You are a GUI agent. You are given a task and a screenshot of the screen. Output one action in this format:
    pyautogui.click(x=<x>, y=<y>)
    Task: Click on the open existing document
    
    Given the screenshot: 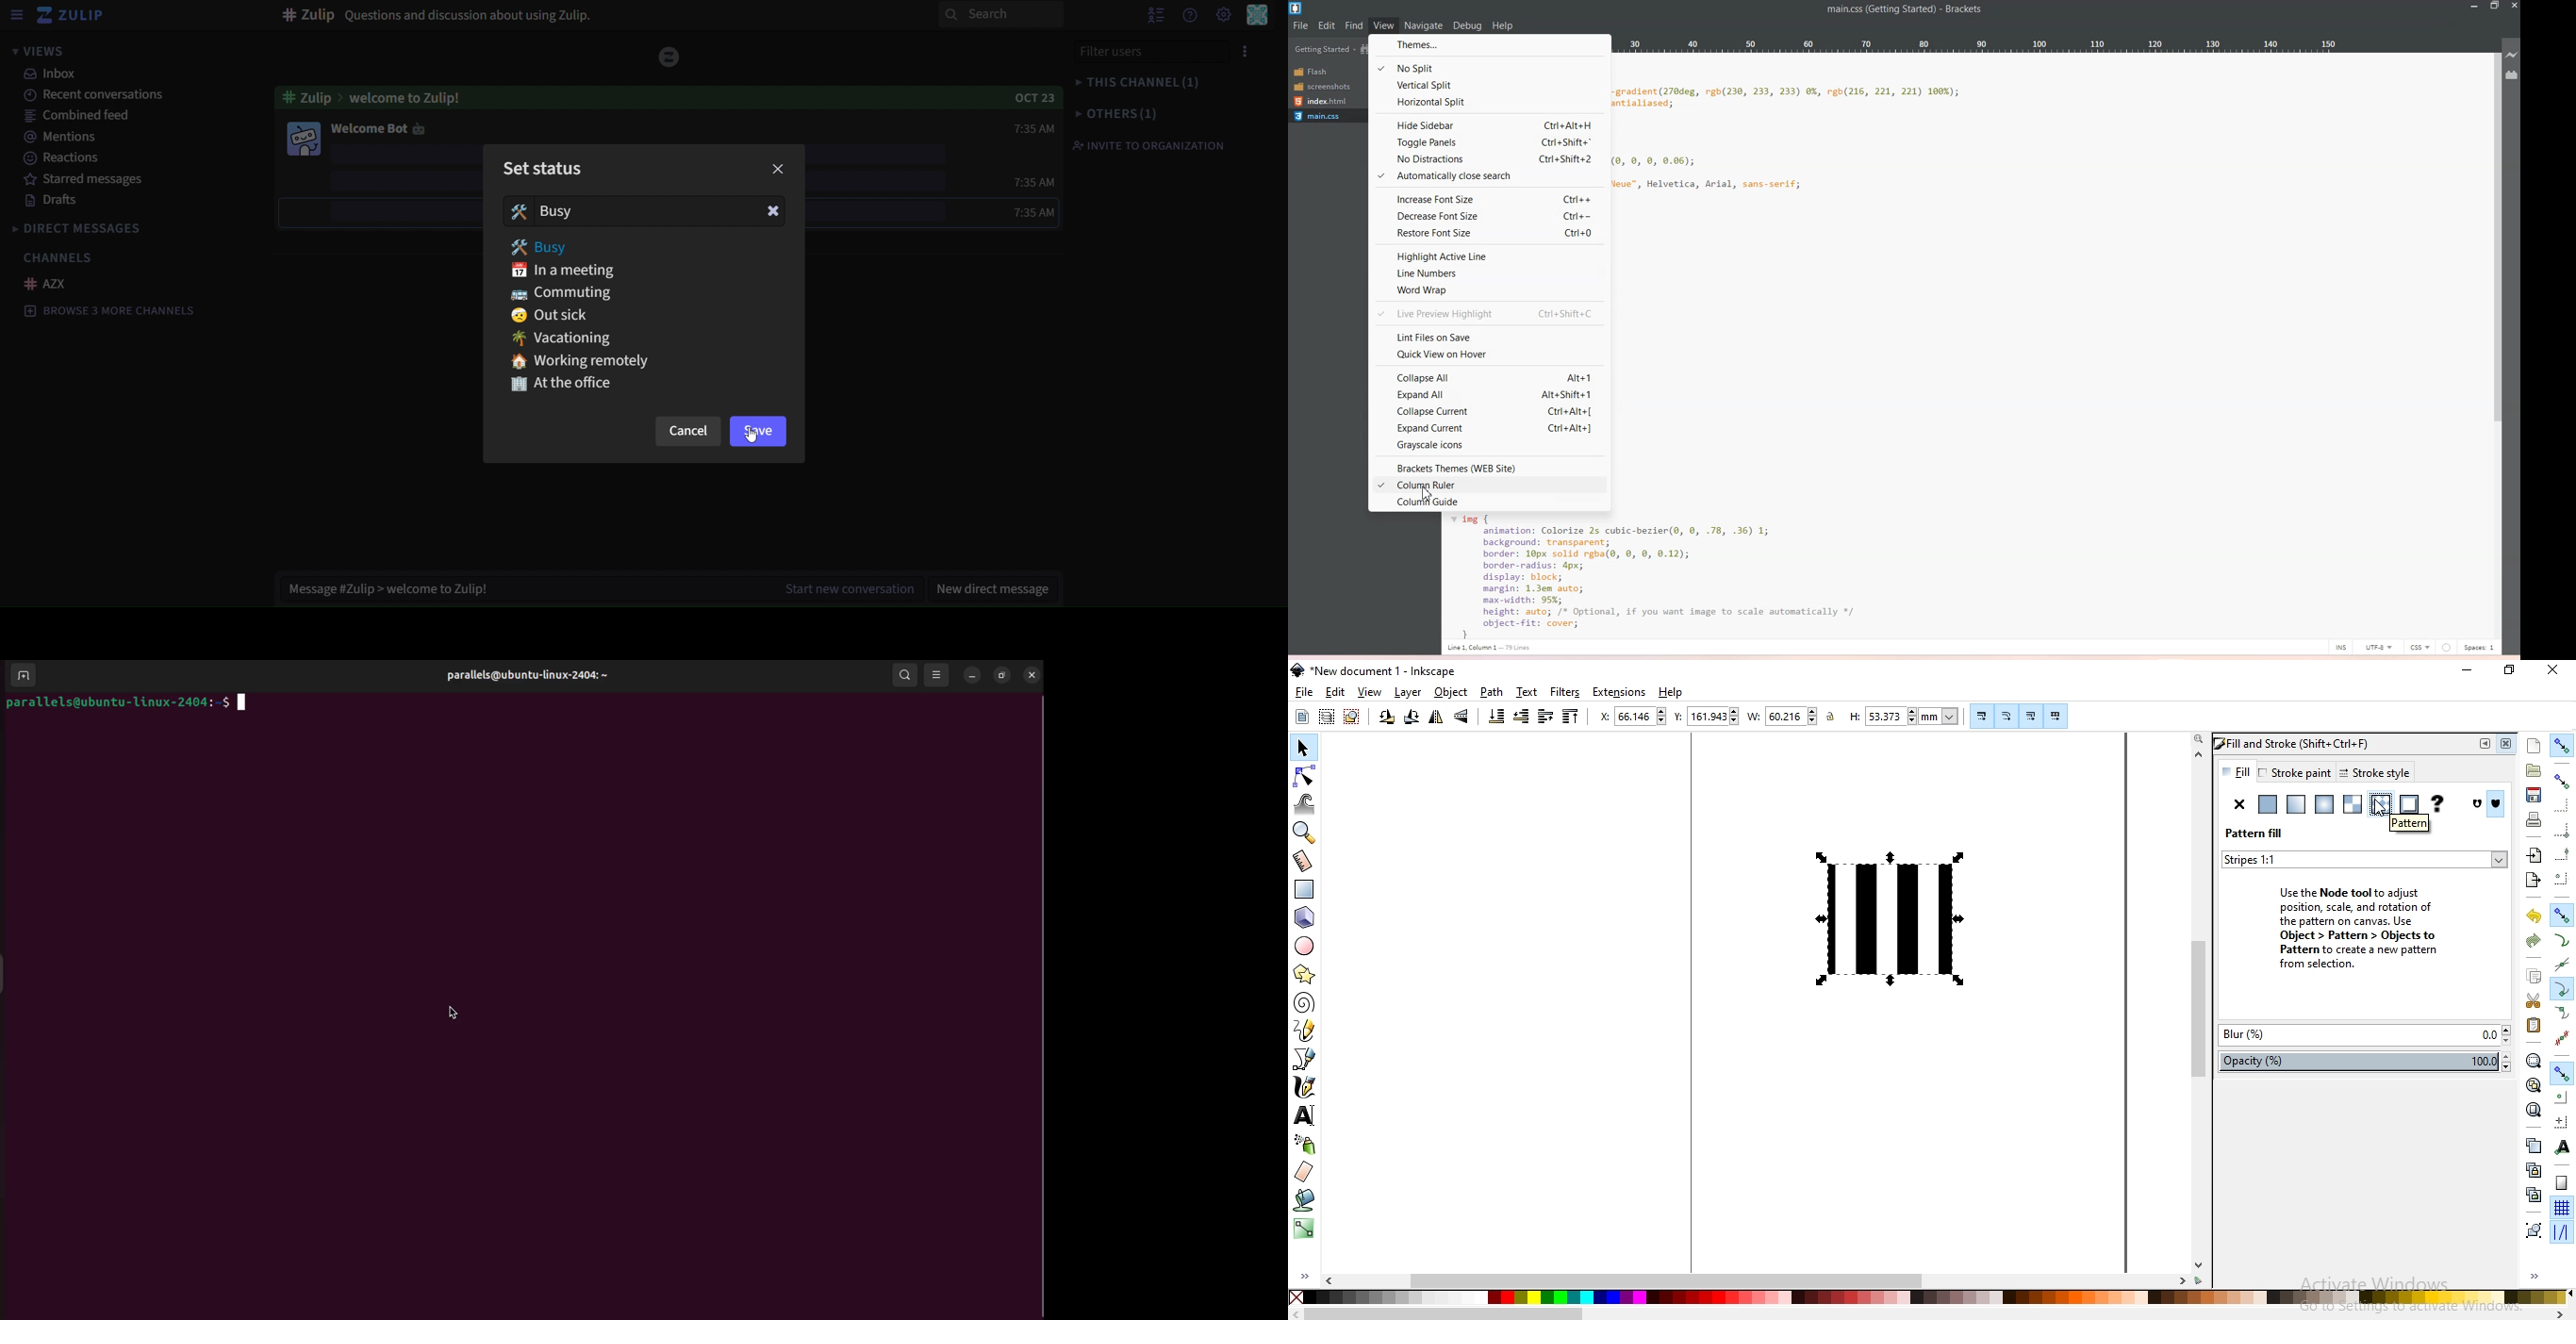 What is the action you would take?
    pyautogui.click(x=2534, y=770)
    